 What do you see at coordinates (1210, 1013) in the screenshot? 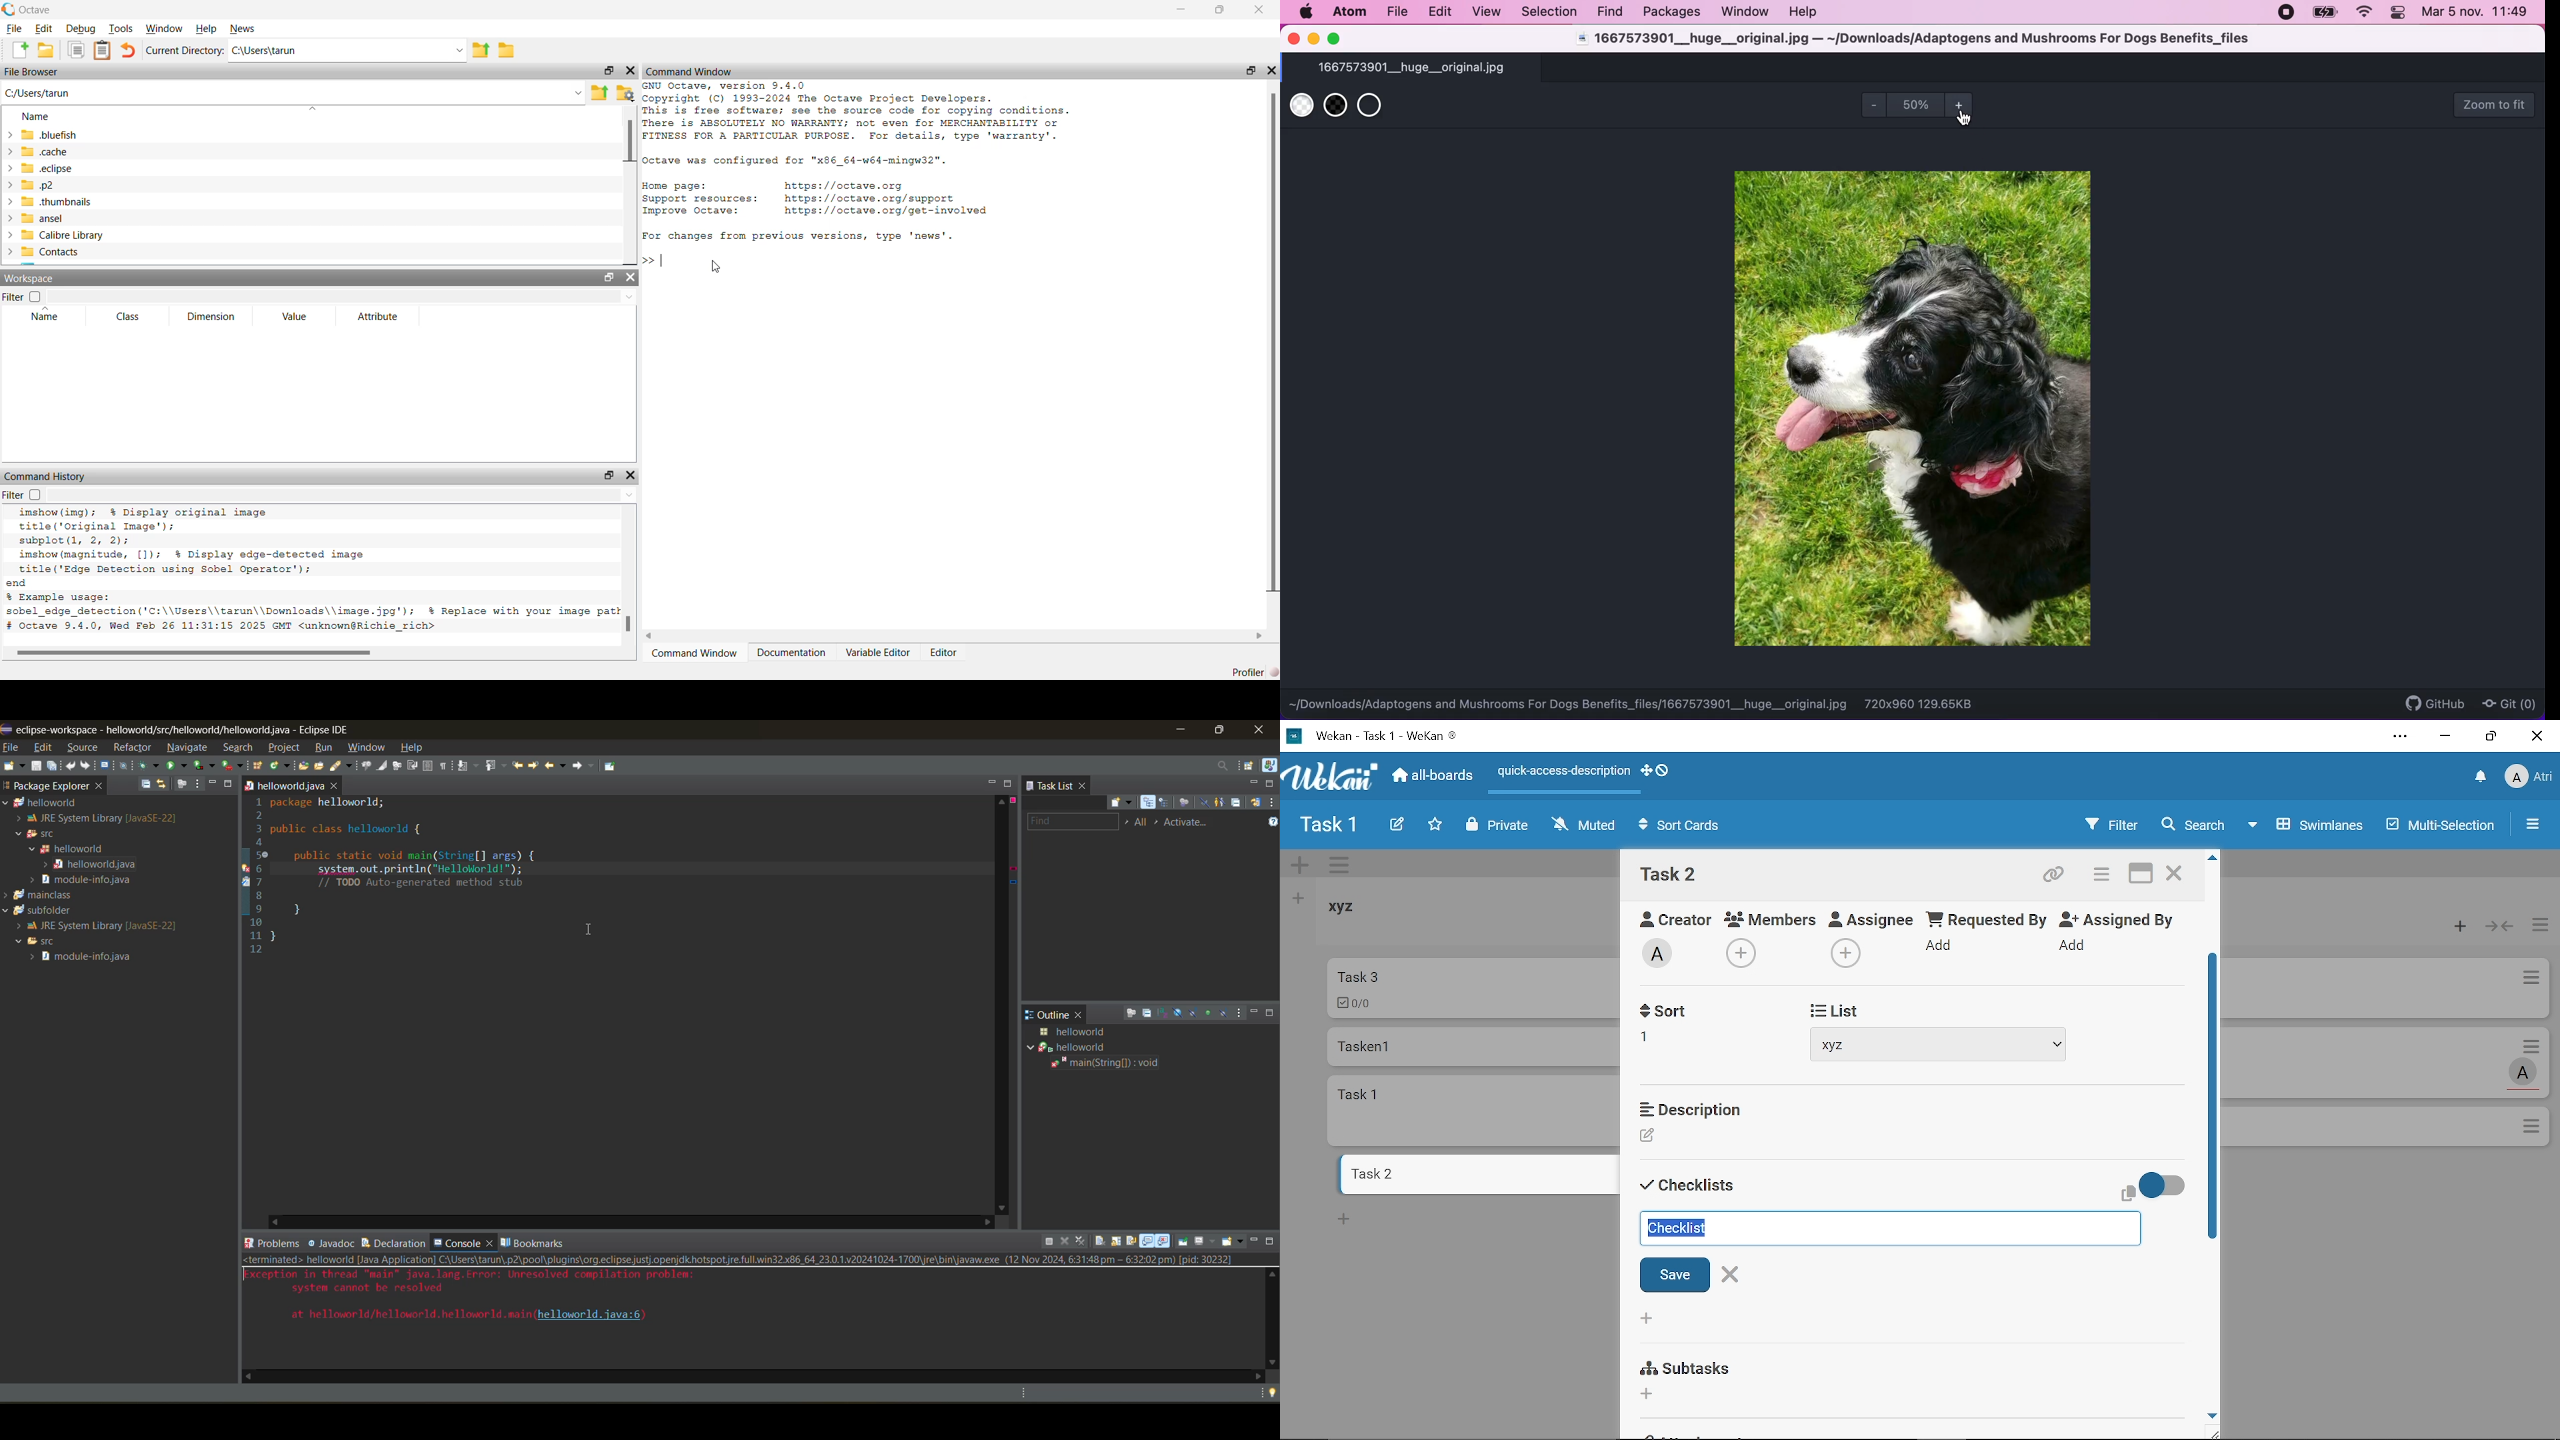
I see `hide non public members` at bounding box center [1210, 1013].